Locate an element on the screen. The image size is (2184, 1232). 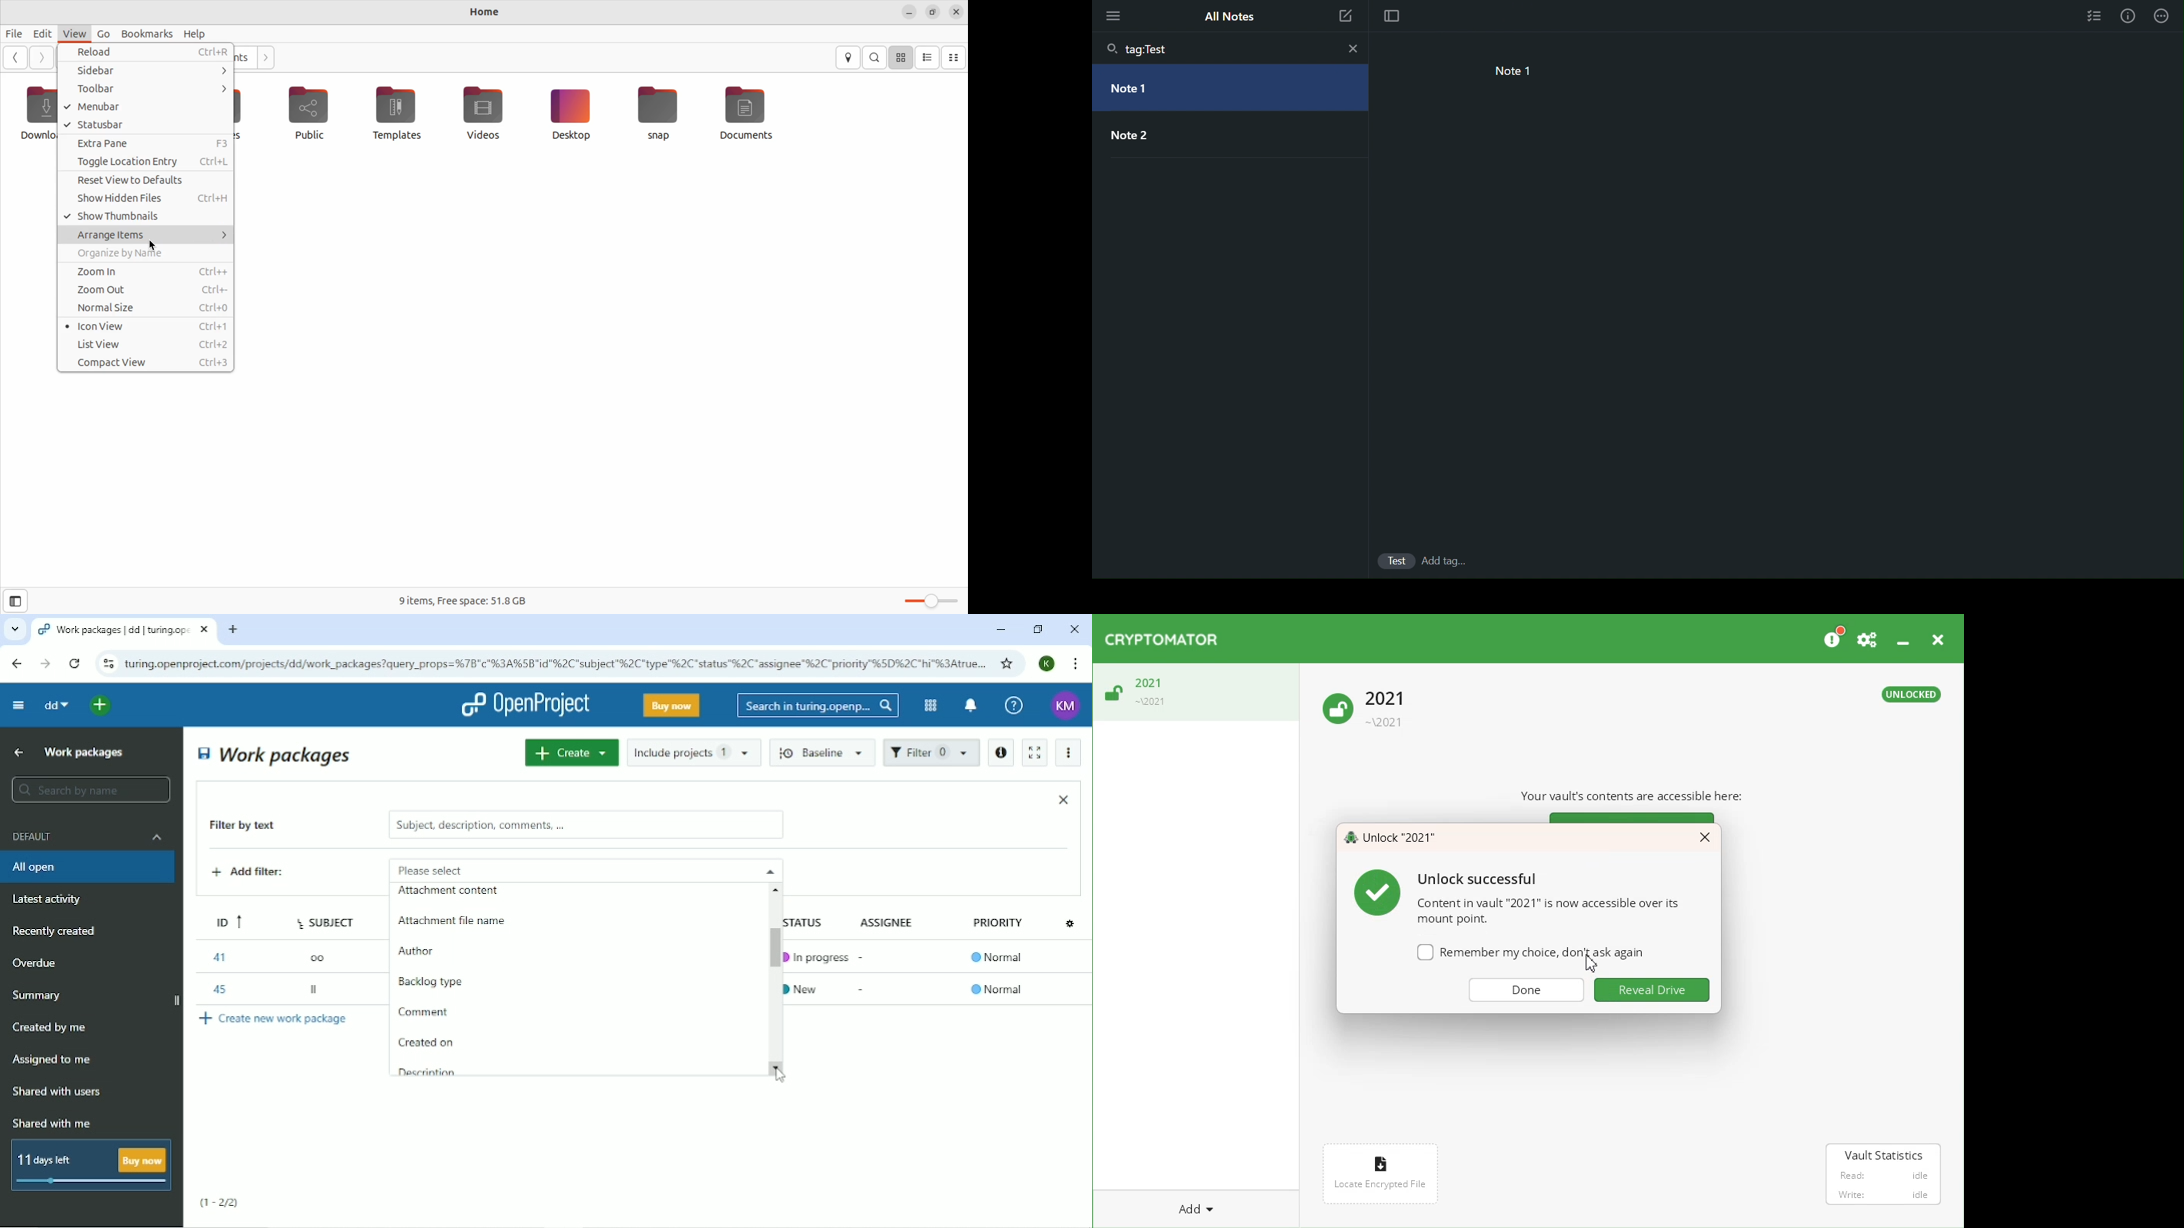
Assignee is located at coordinates (891, 921).